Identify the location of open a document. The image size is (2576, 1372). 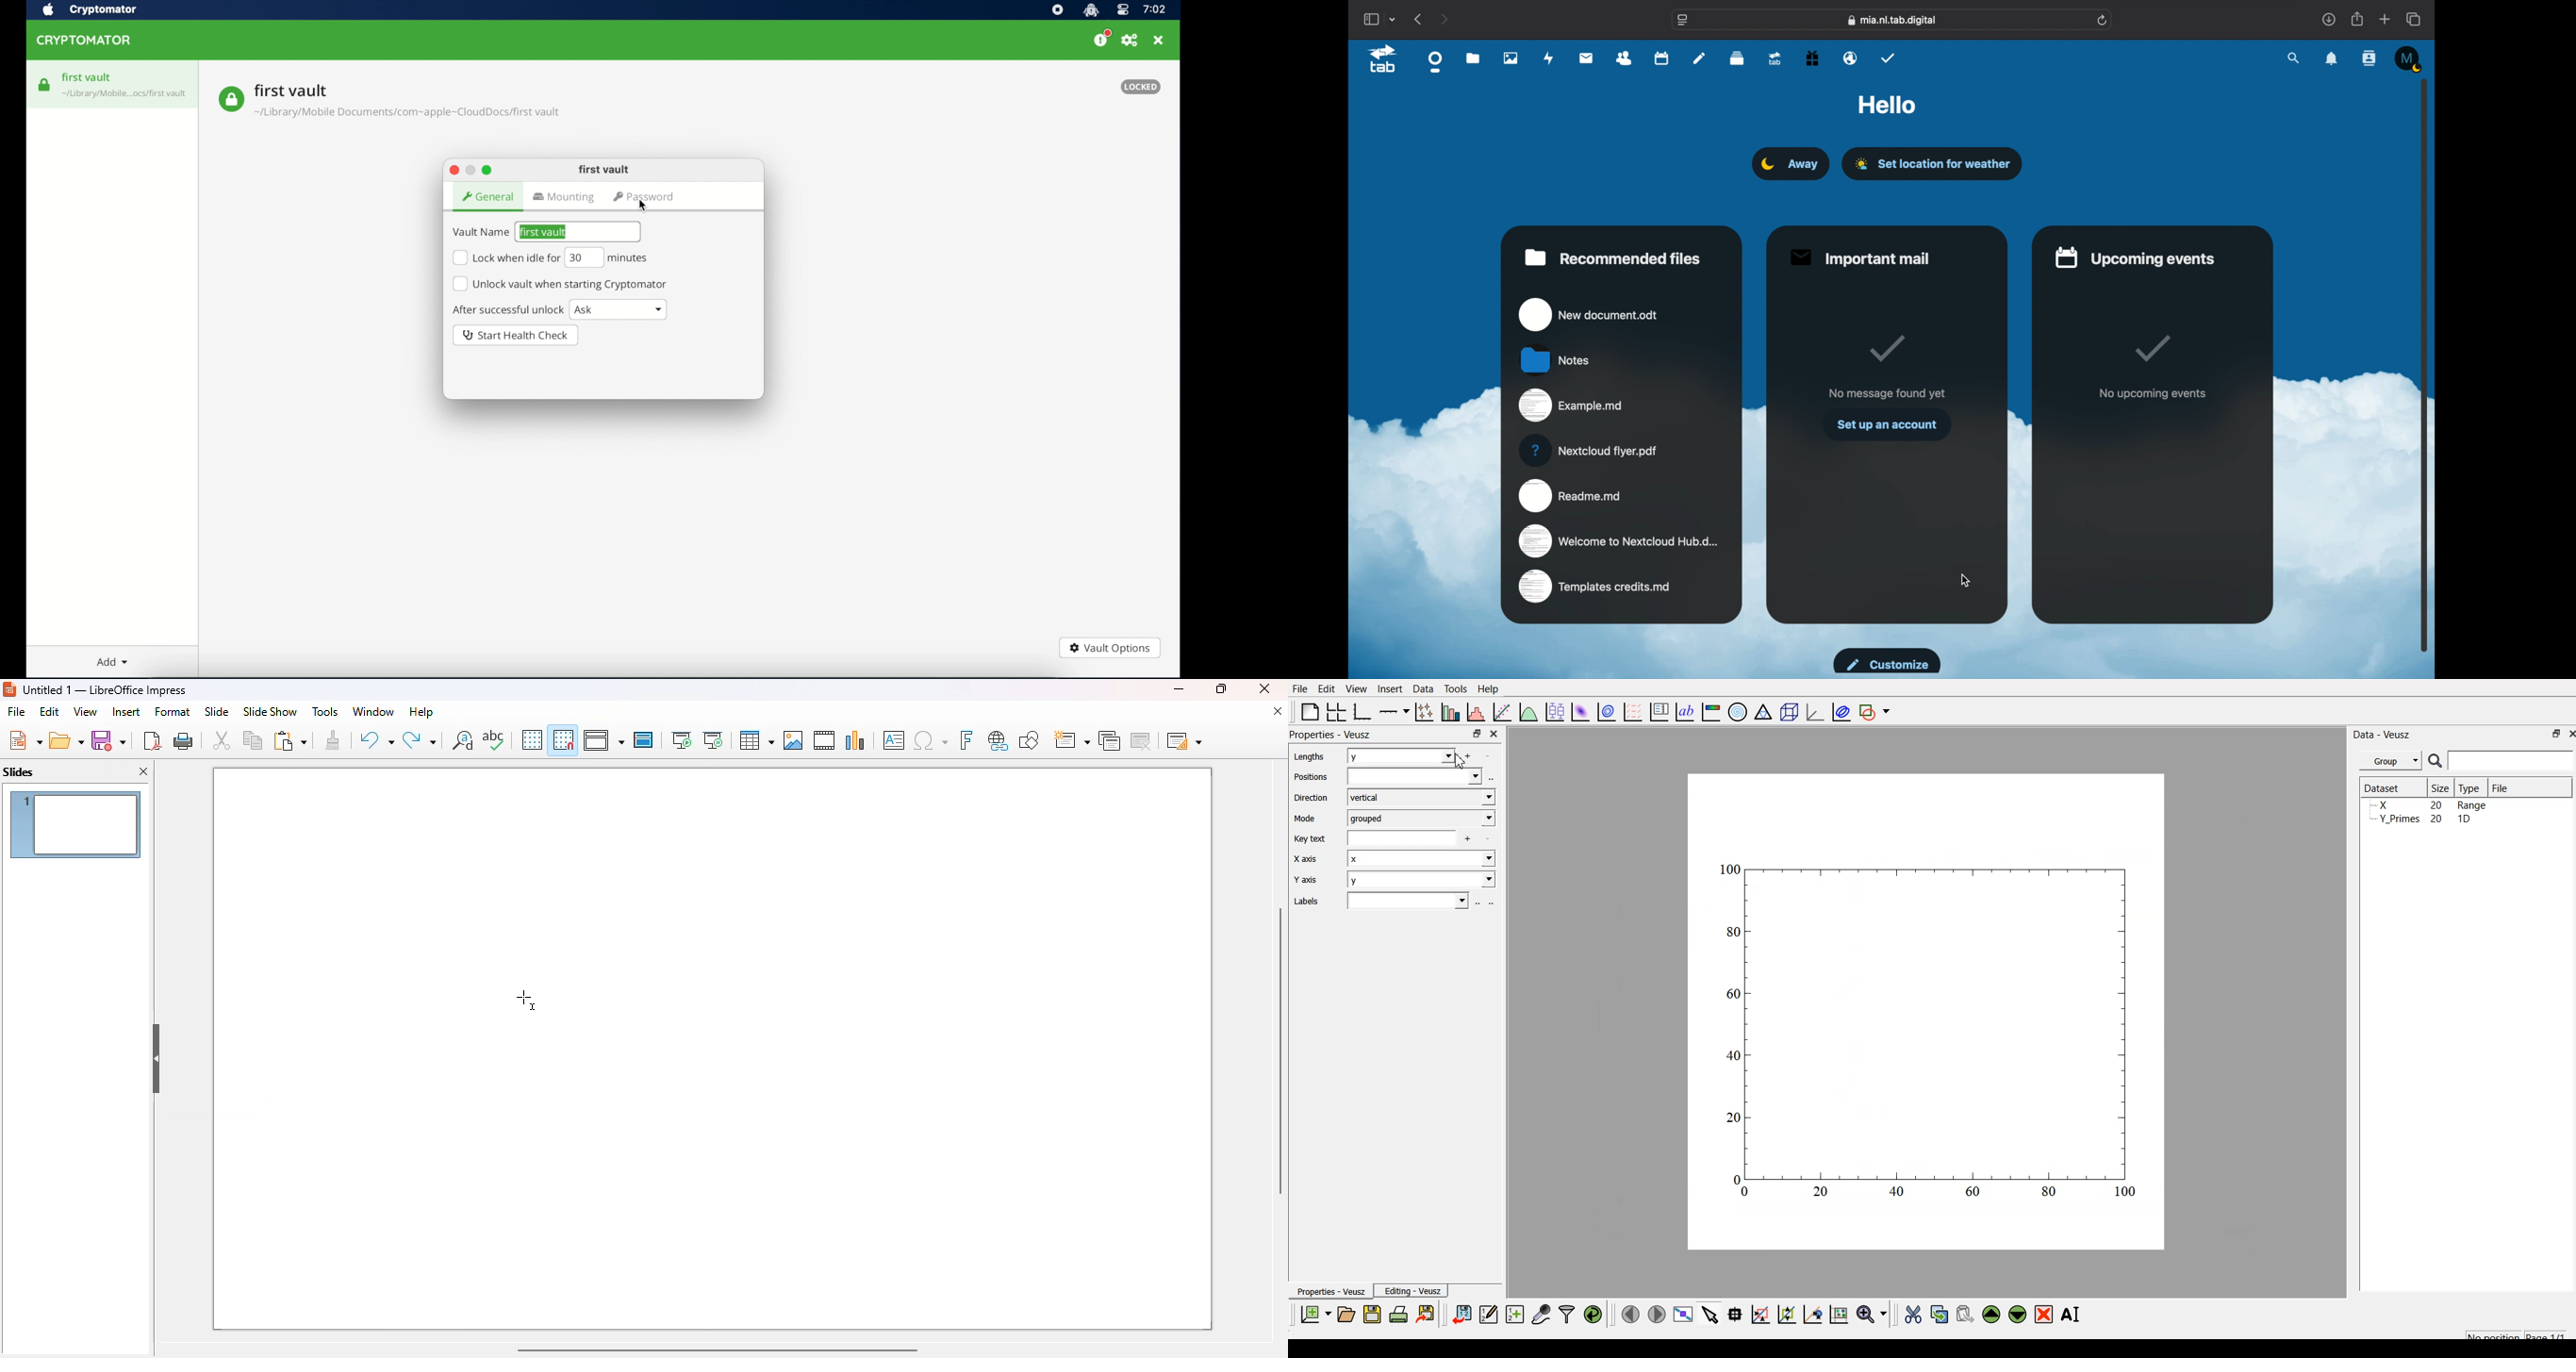
(1345, 1314).